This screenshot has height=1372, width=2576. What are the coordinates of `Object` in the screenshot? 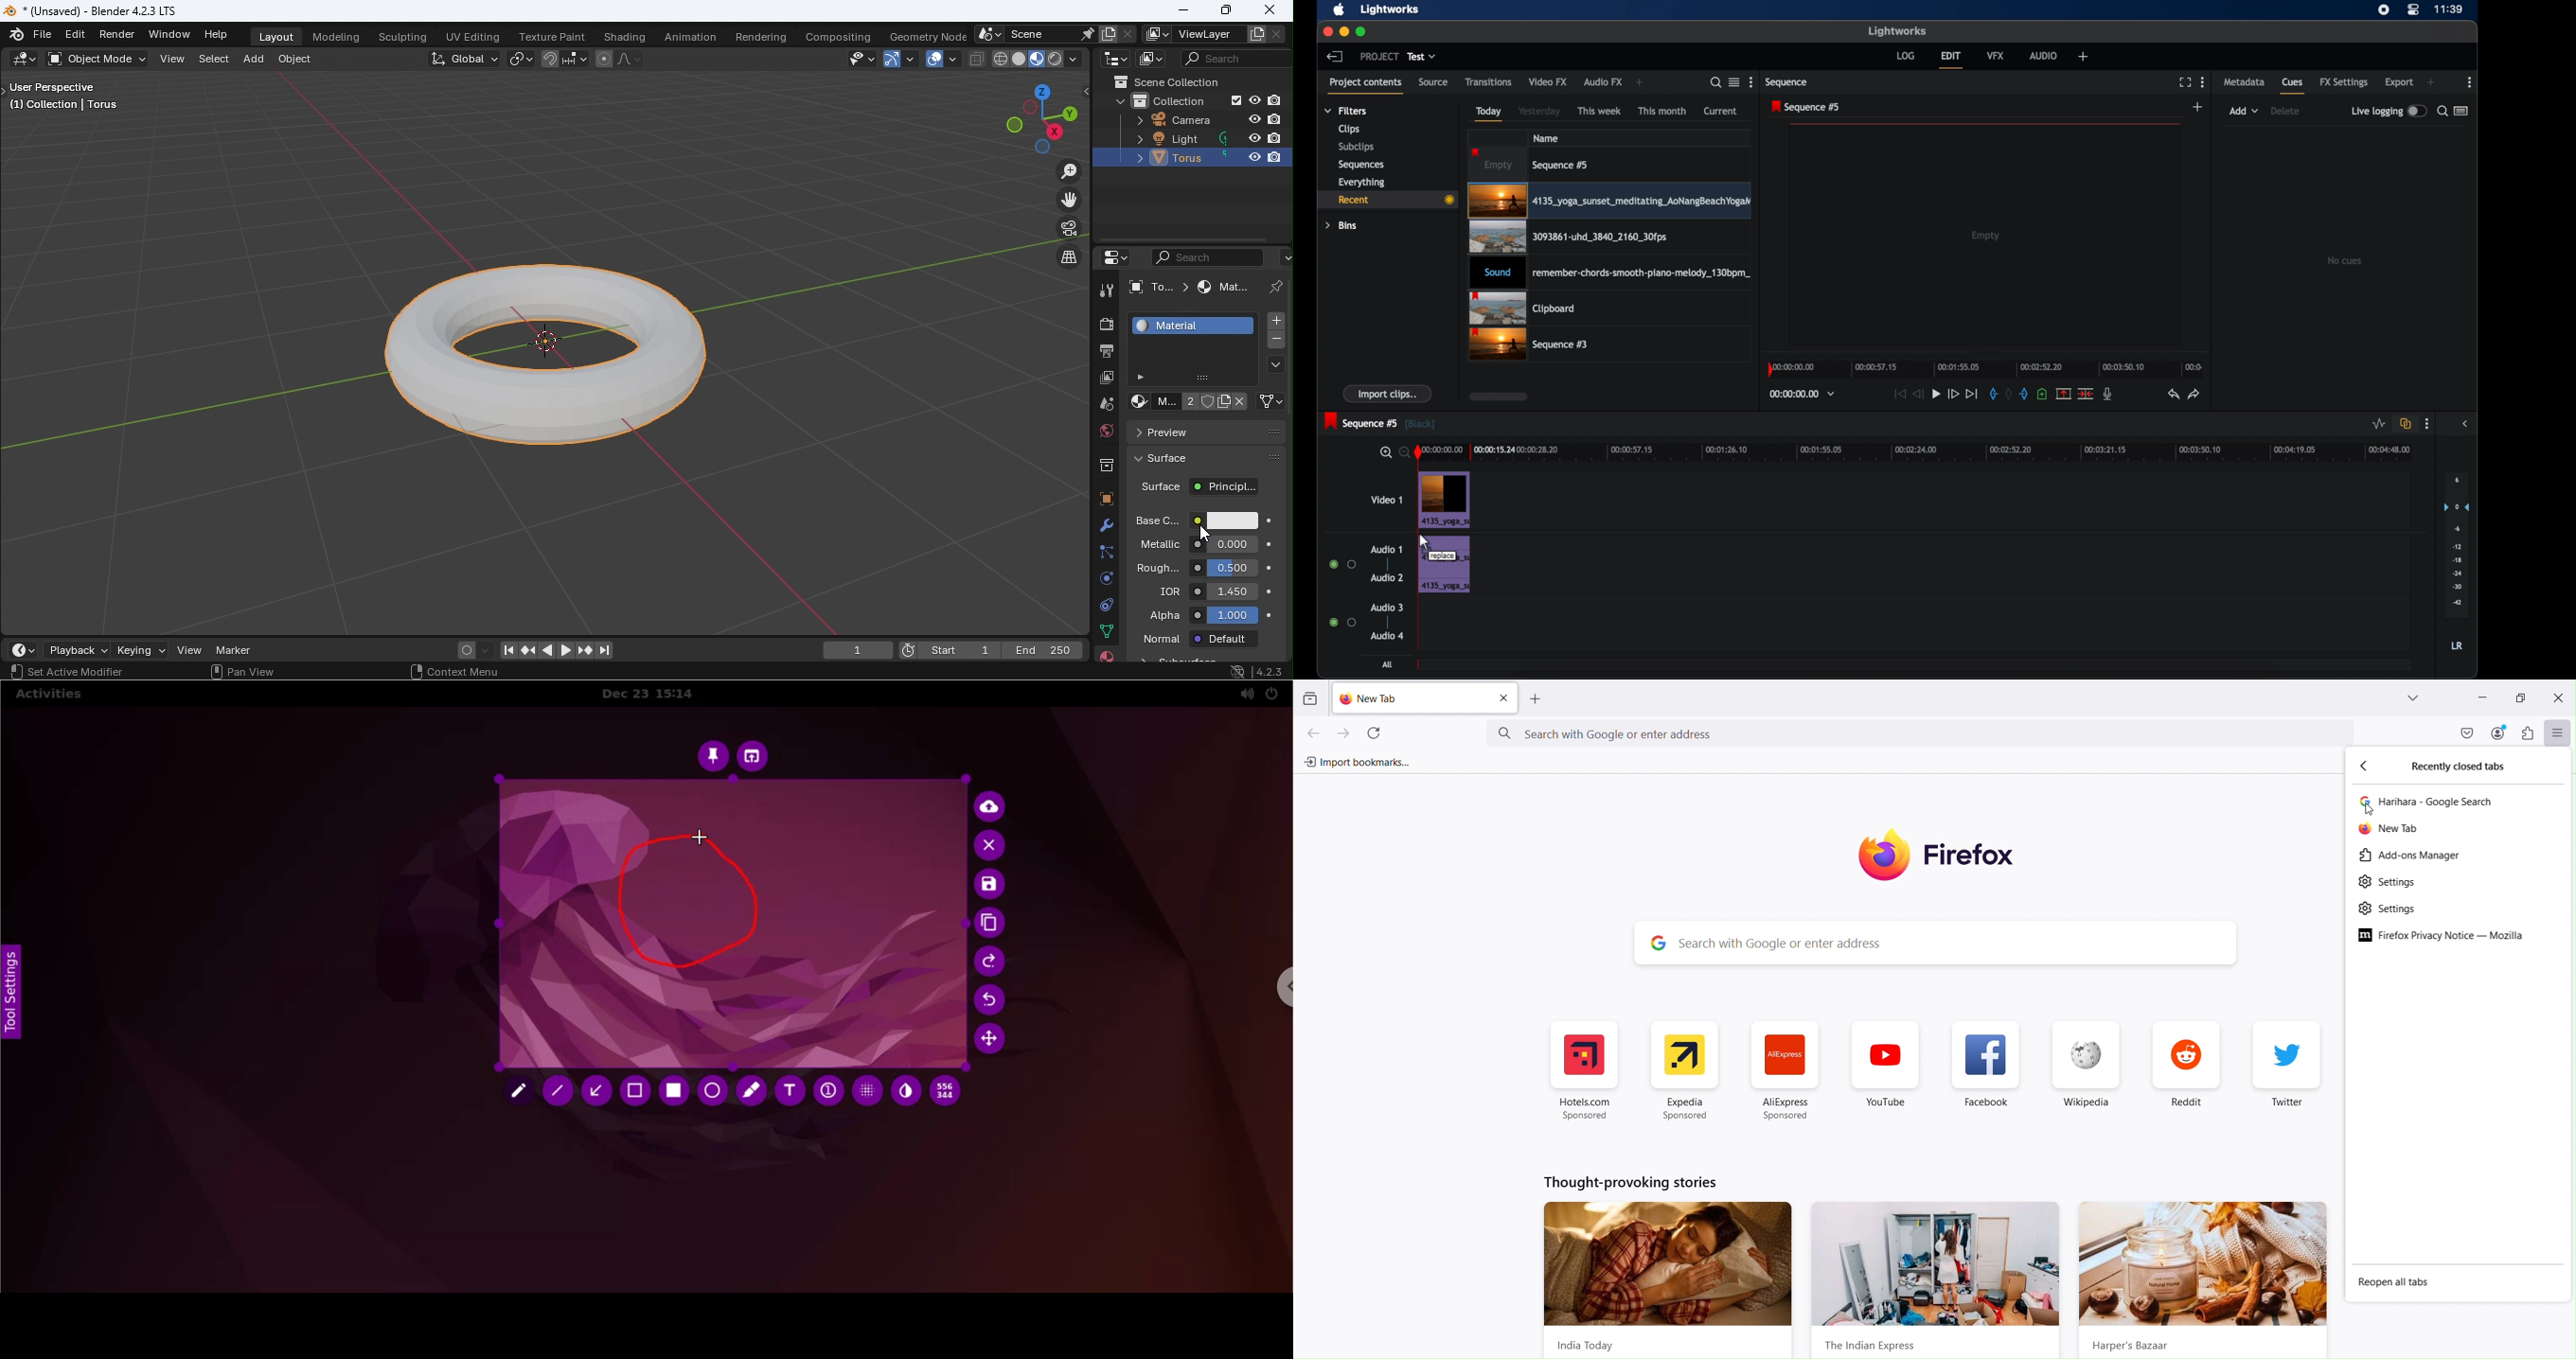 It's located at (1105, 497).